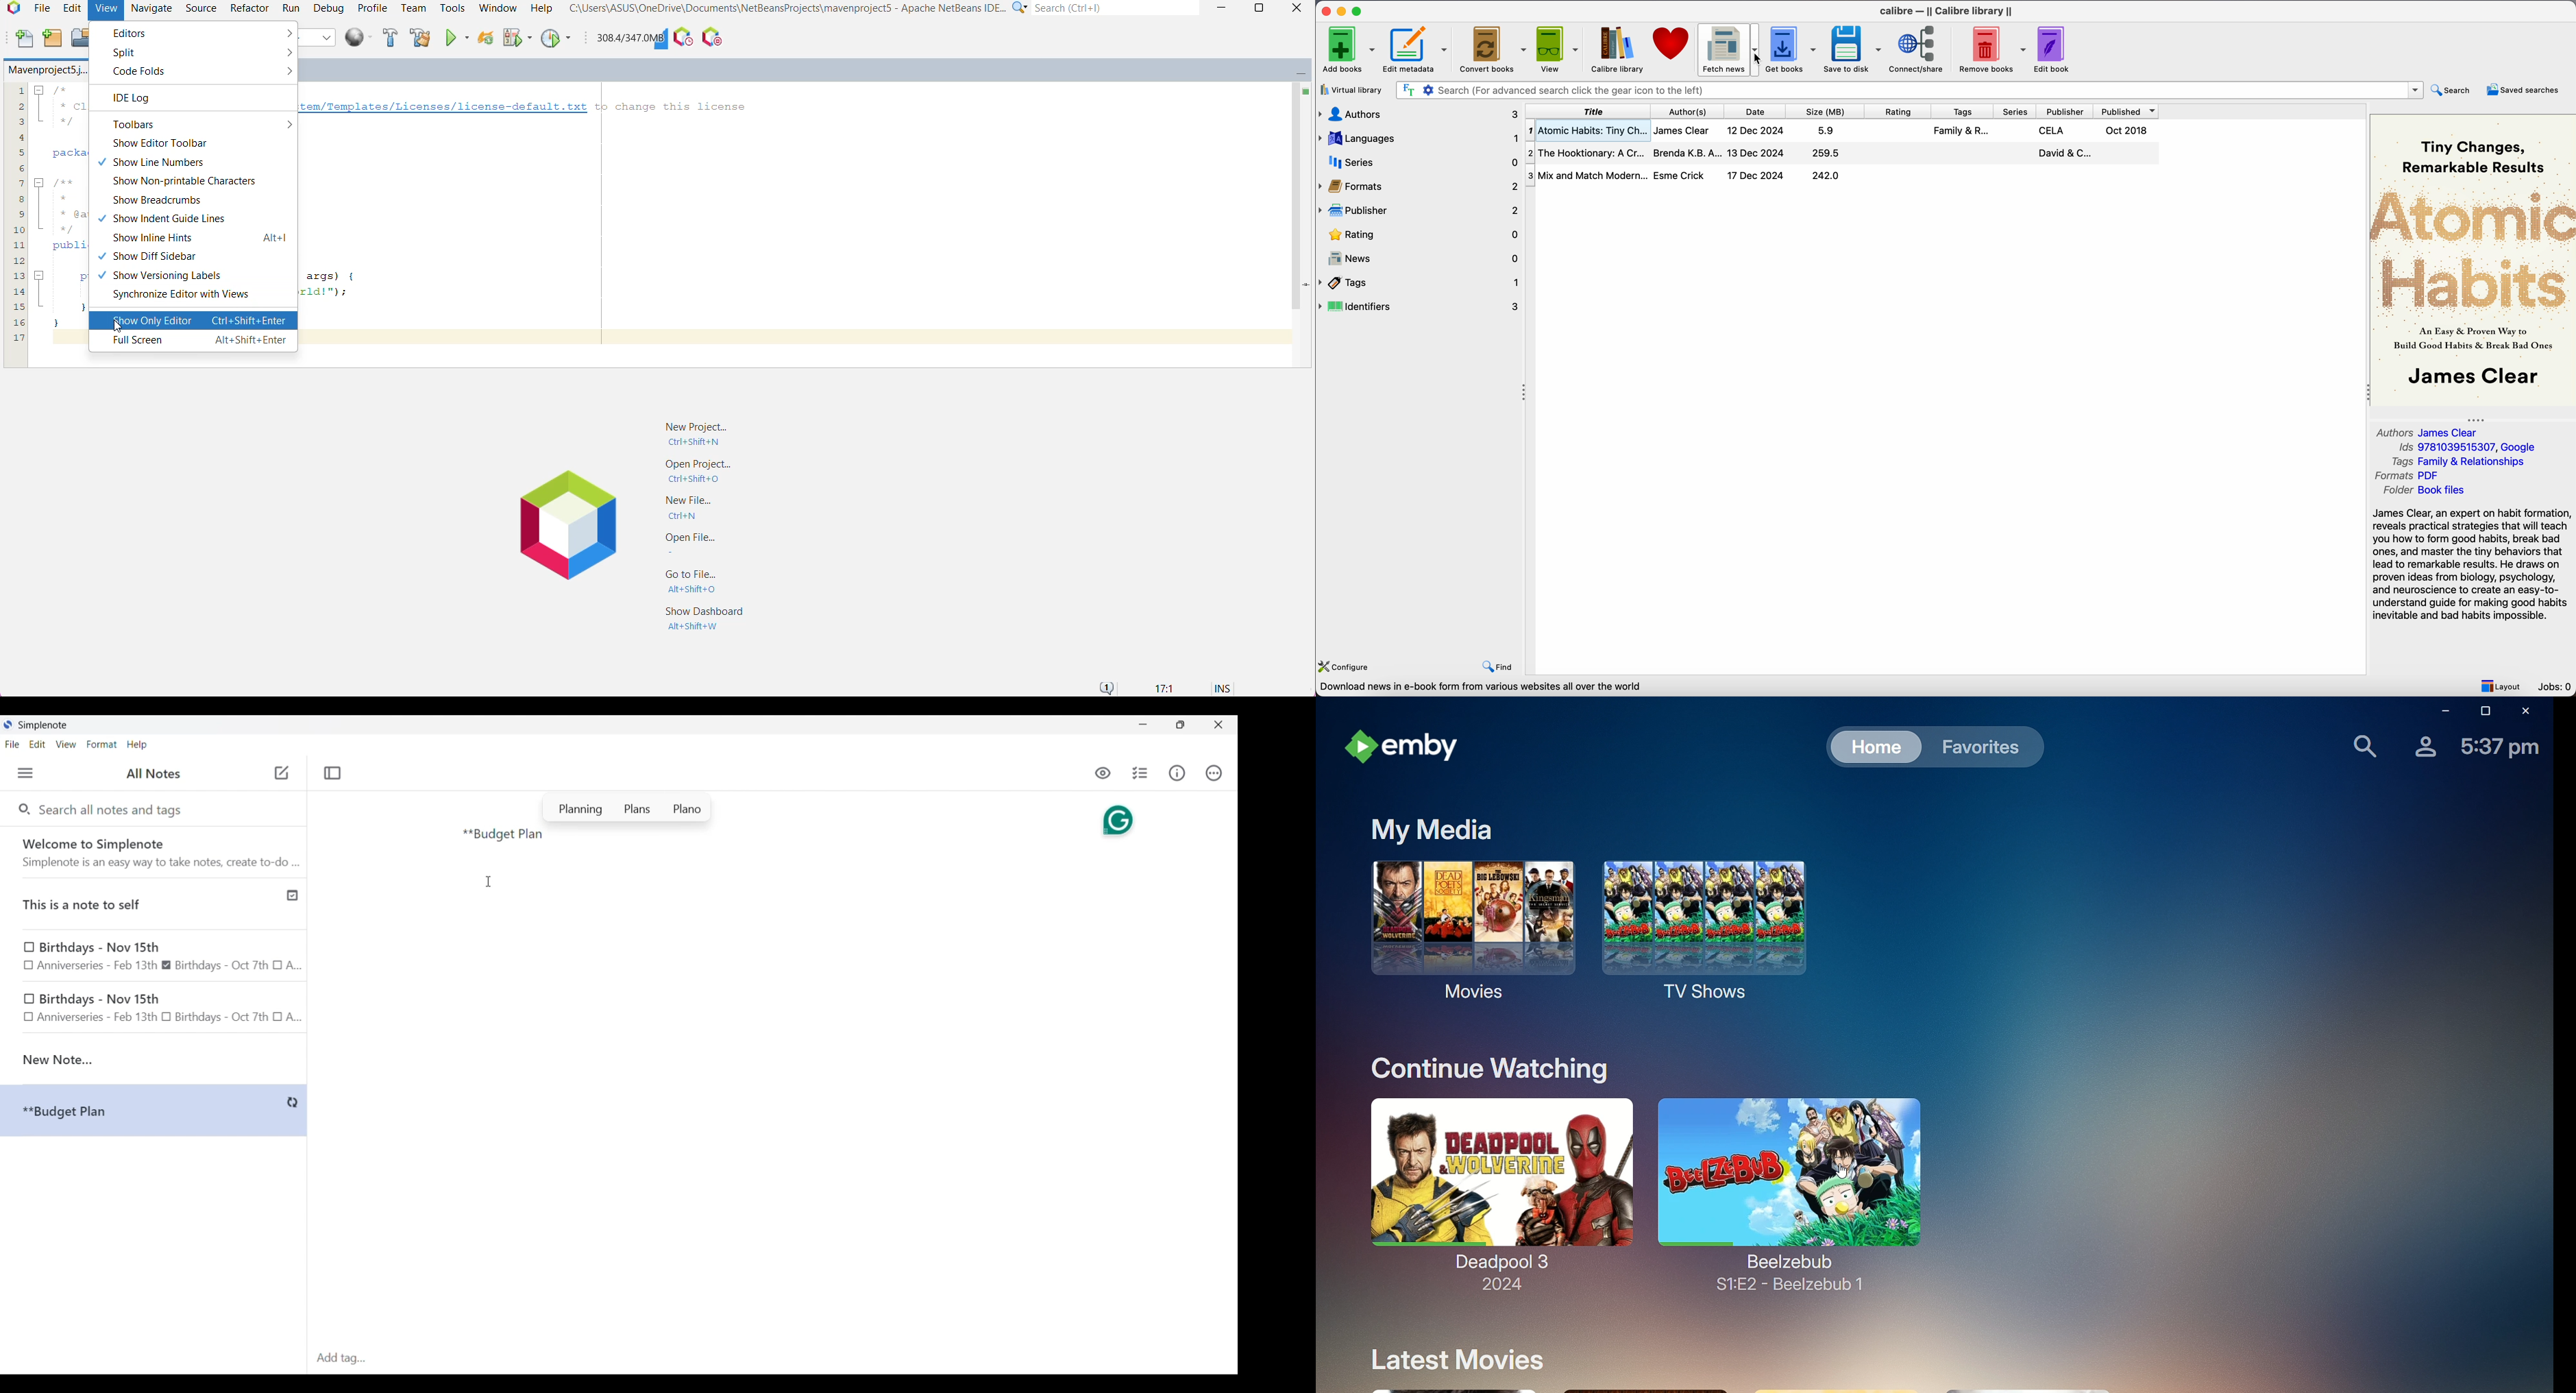 The height and width of the screenshot is (1400, 2576). Describe the element at coordinates (627, 807) in the screenshot. I see `Word suggestions text typed in` at that location.